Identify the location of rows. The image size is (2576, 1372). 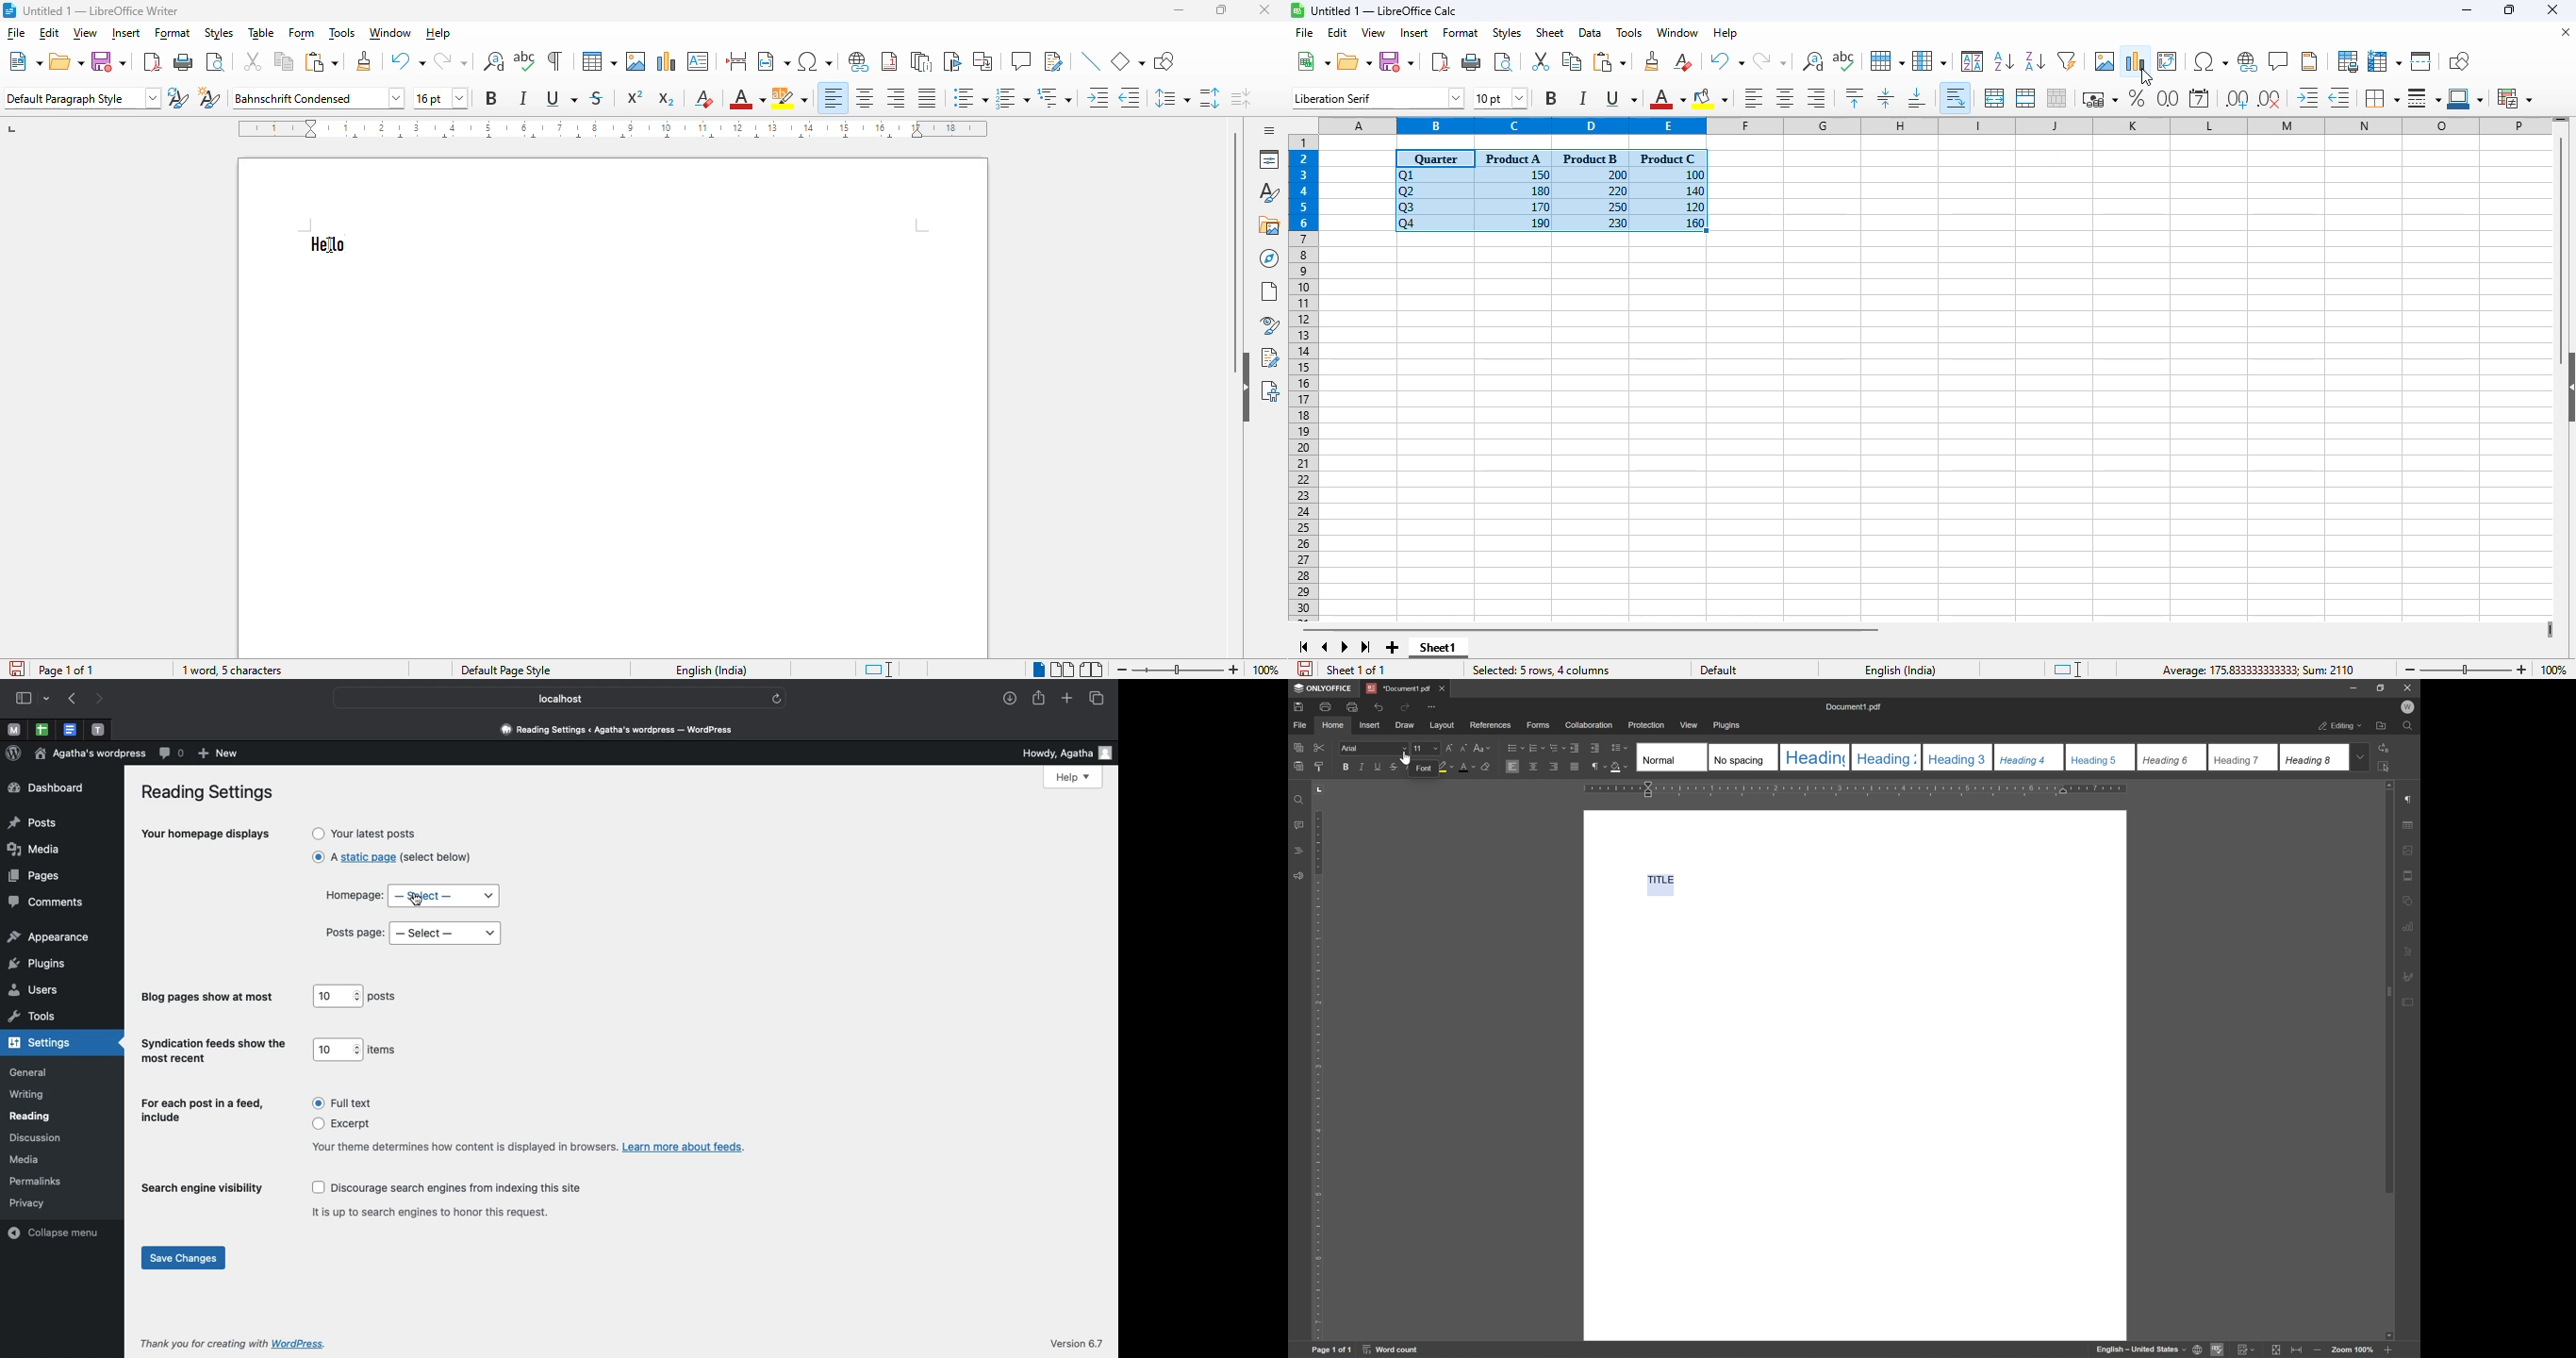
(1303, 378).